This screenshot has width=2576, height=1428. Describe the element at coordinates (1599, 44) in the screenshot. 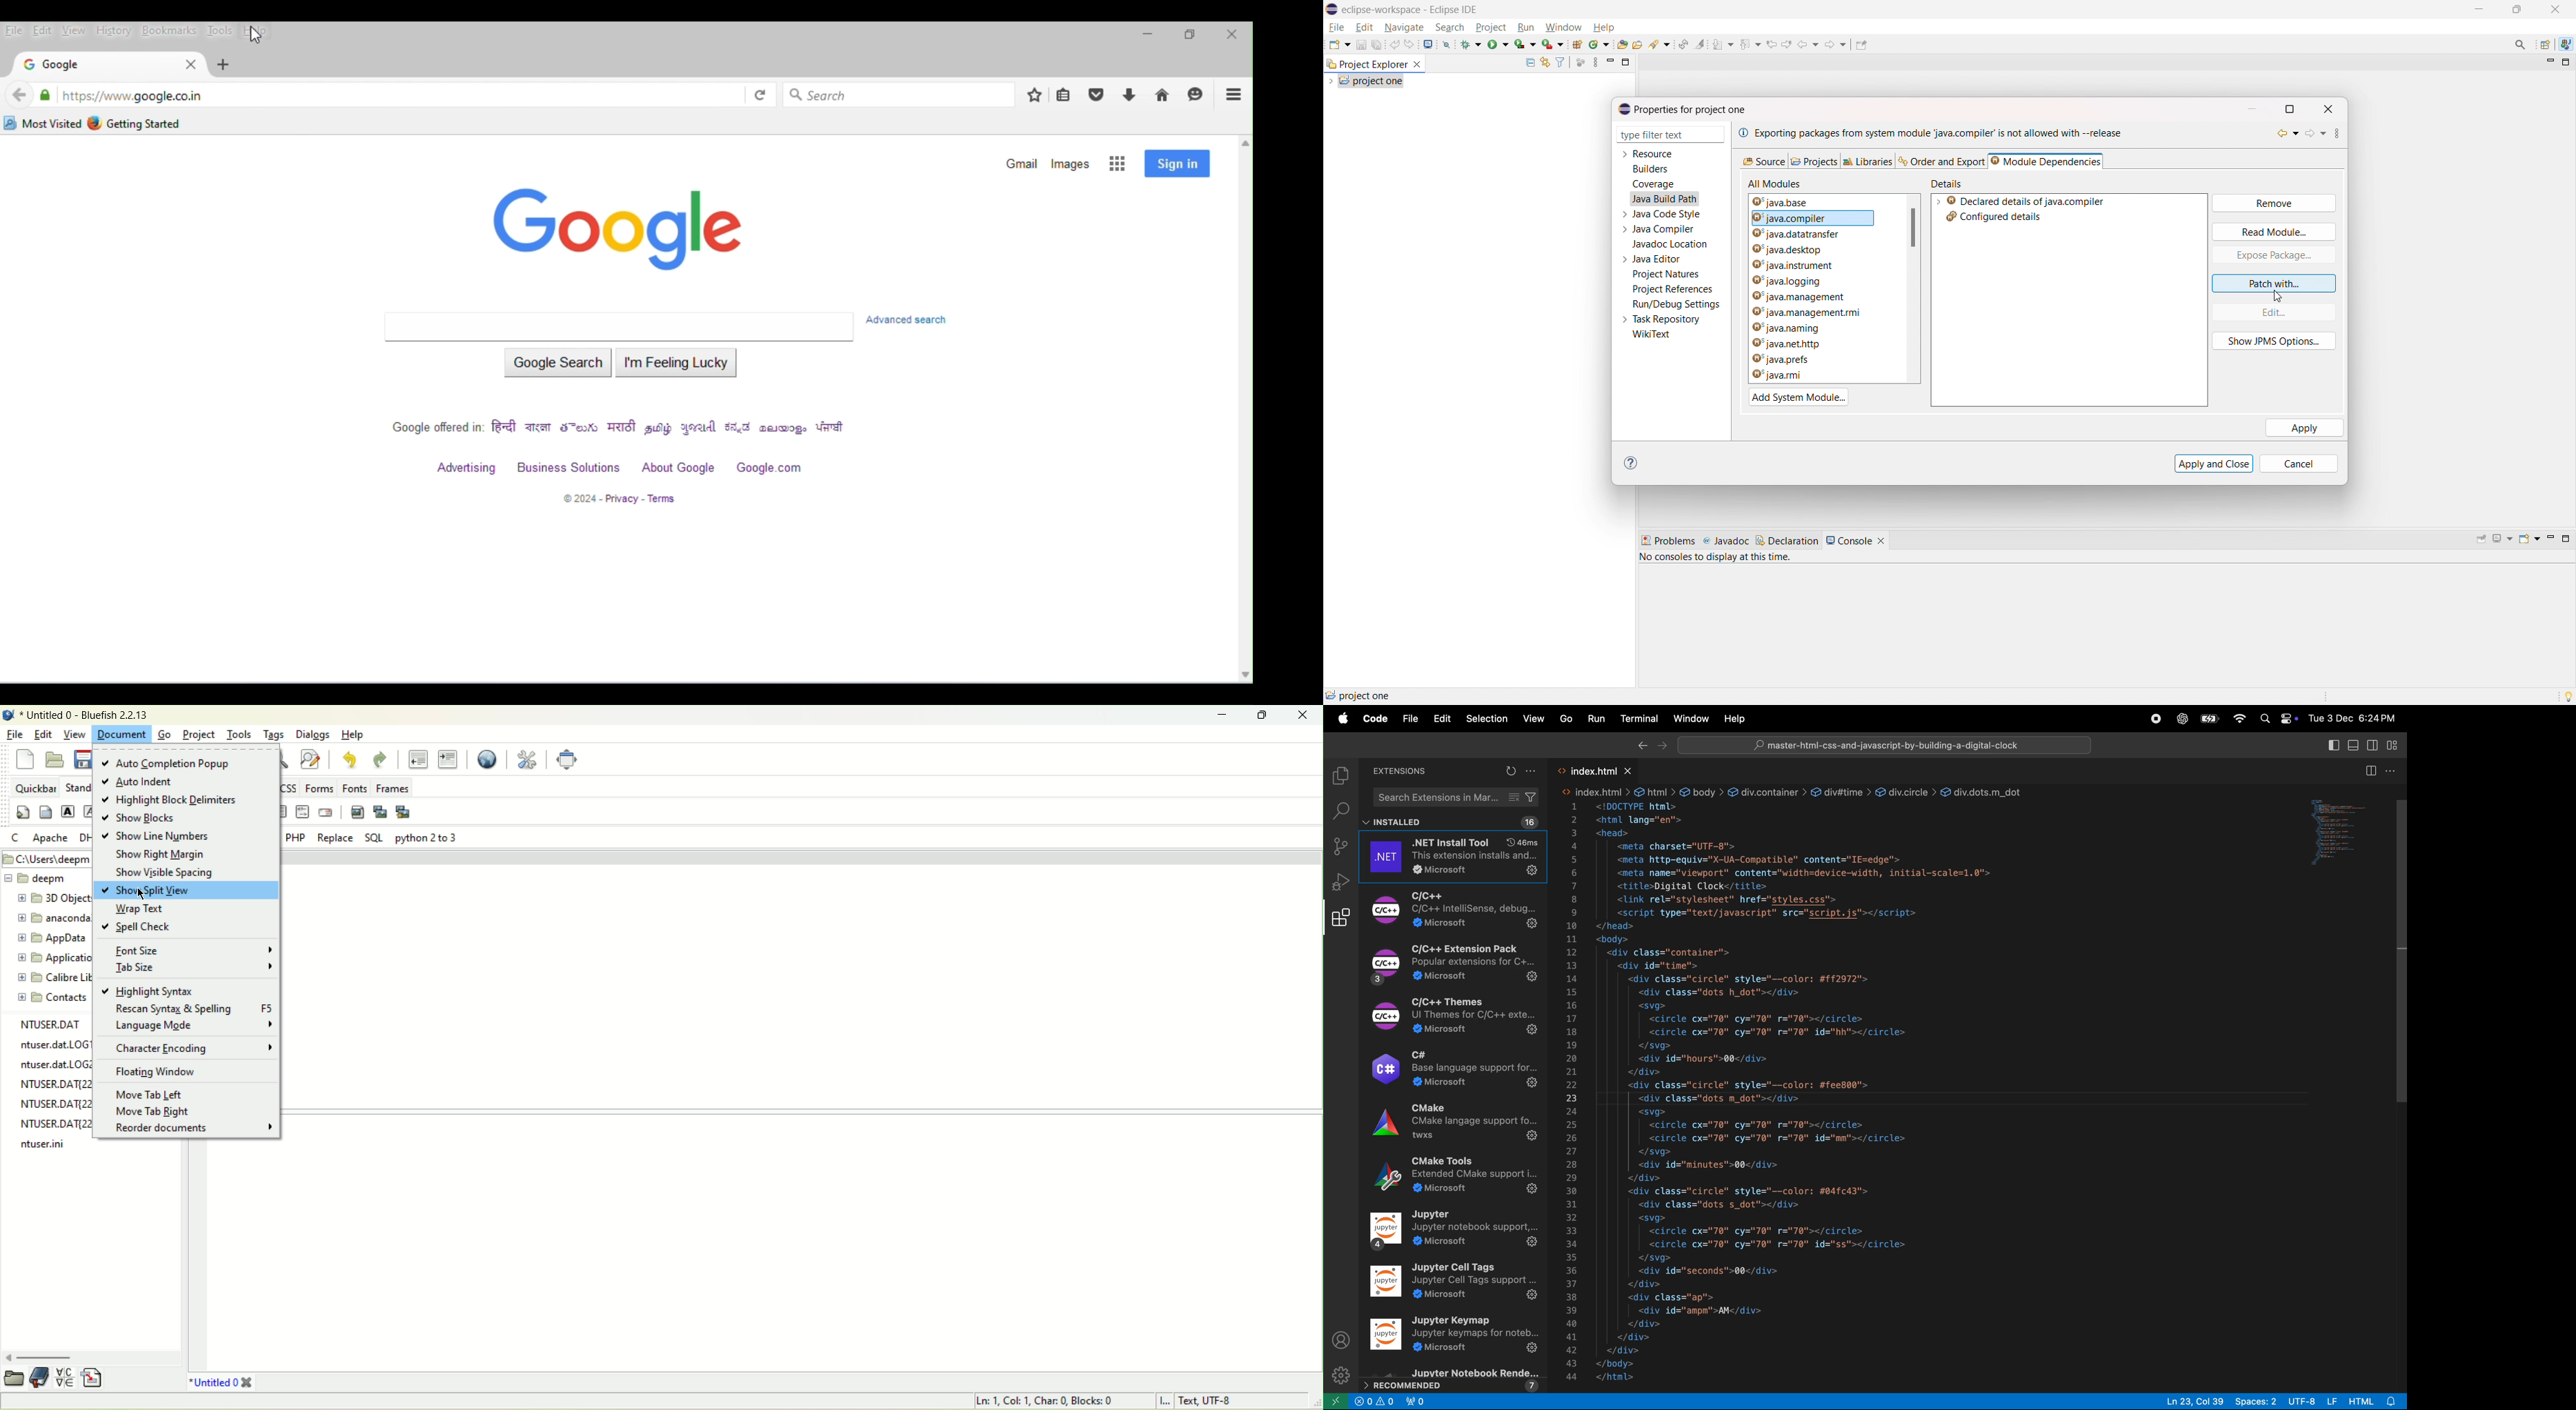

I see `new java class` at that location.